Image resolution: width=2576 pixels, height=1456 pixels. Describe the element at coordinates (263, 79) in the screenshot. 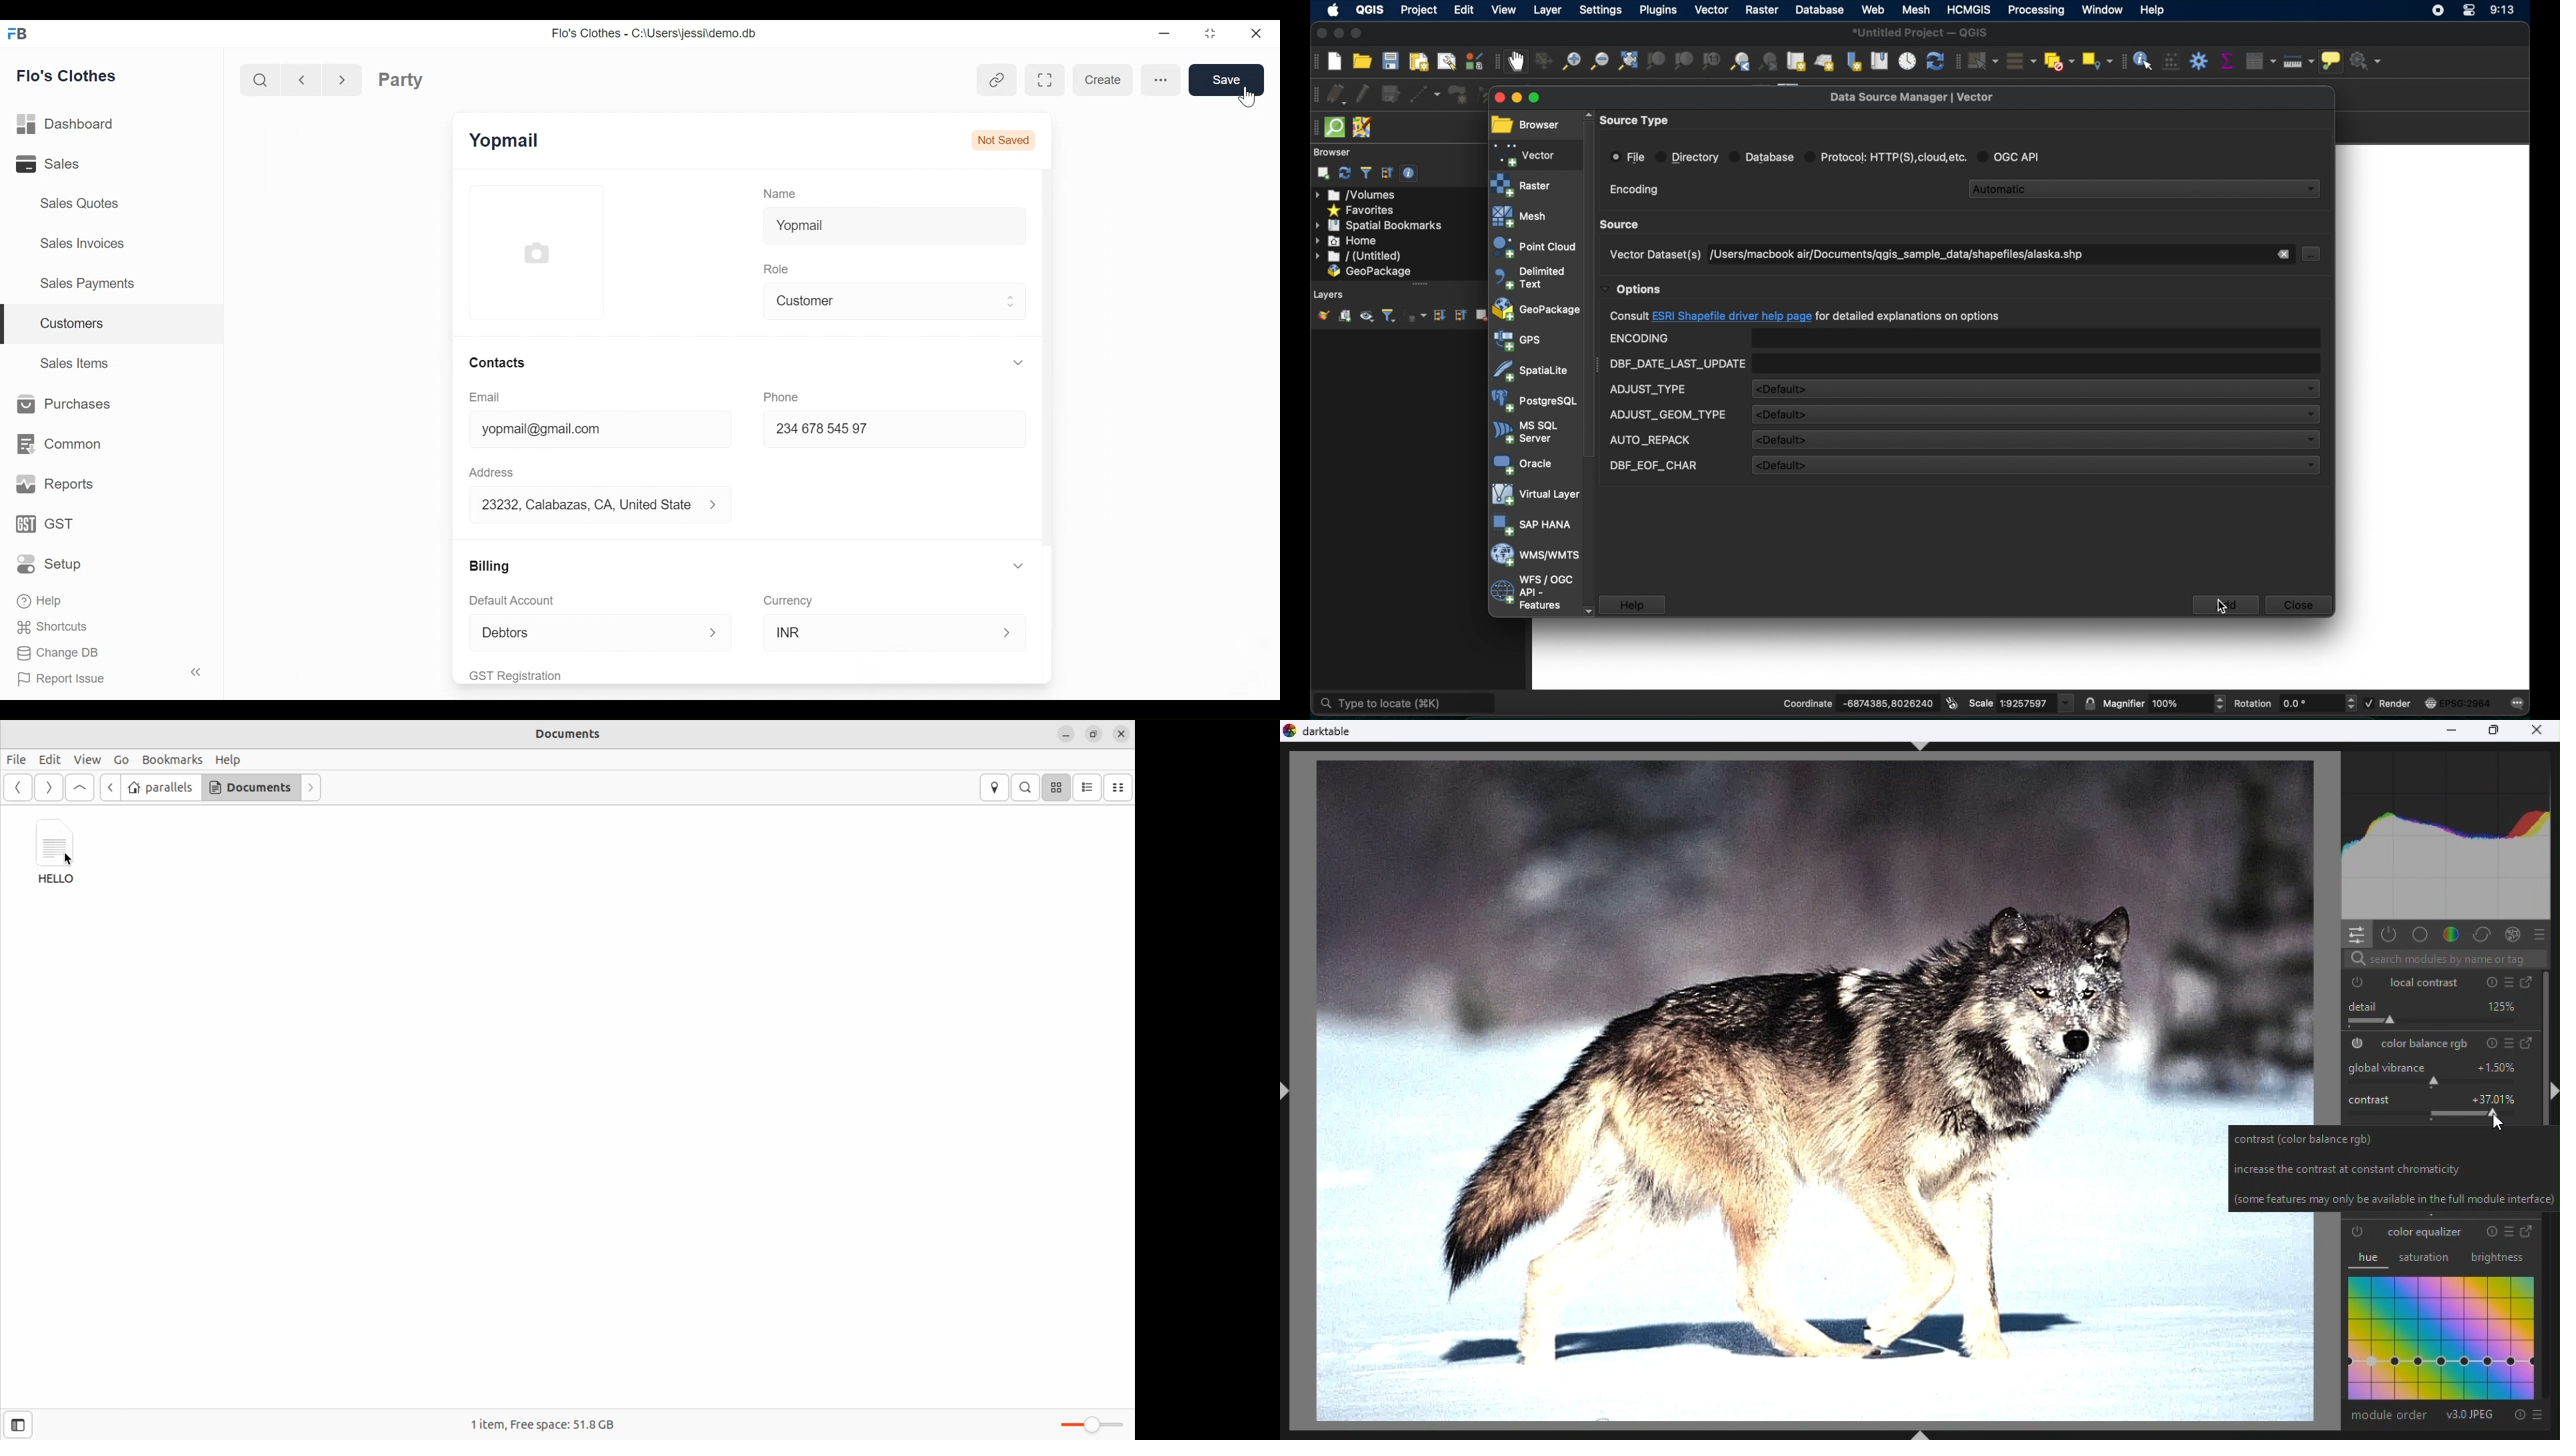

I see `Search` at that location.